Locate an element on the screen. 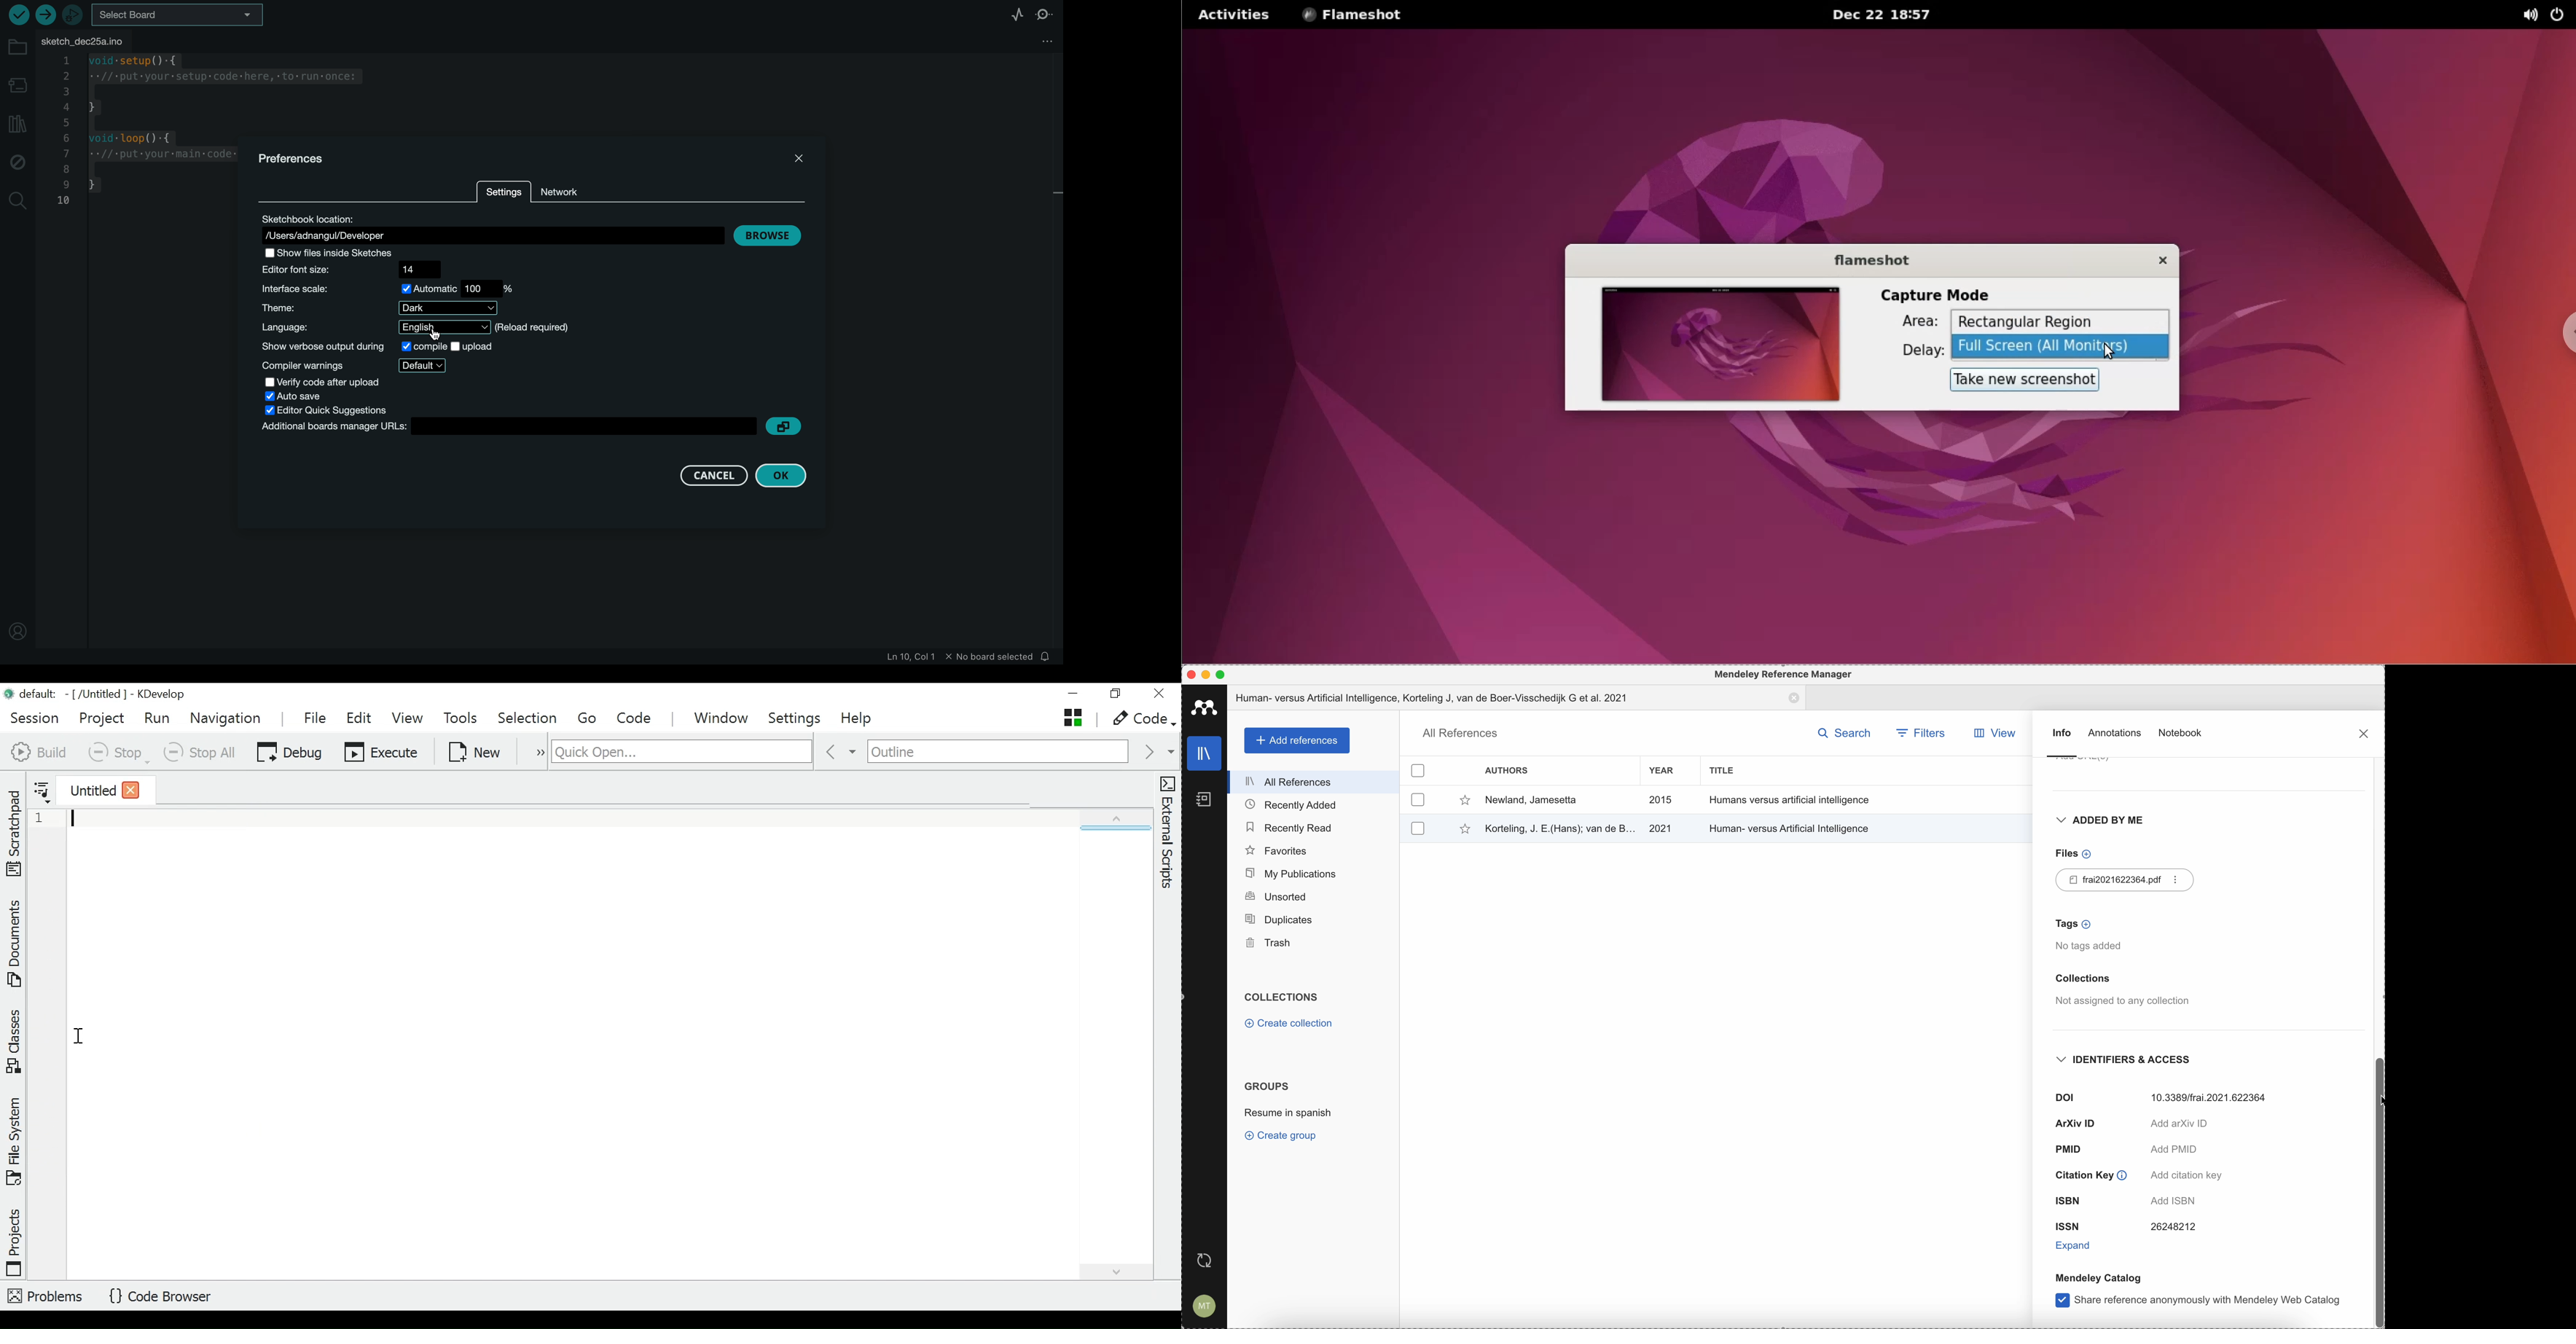 The image size is (2576, 1344). arxiv is located at coordinates (2133, 1124).